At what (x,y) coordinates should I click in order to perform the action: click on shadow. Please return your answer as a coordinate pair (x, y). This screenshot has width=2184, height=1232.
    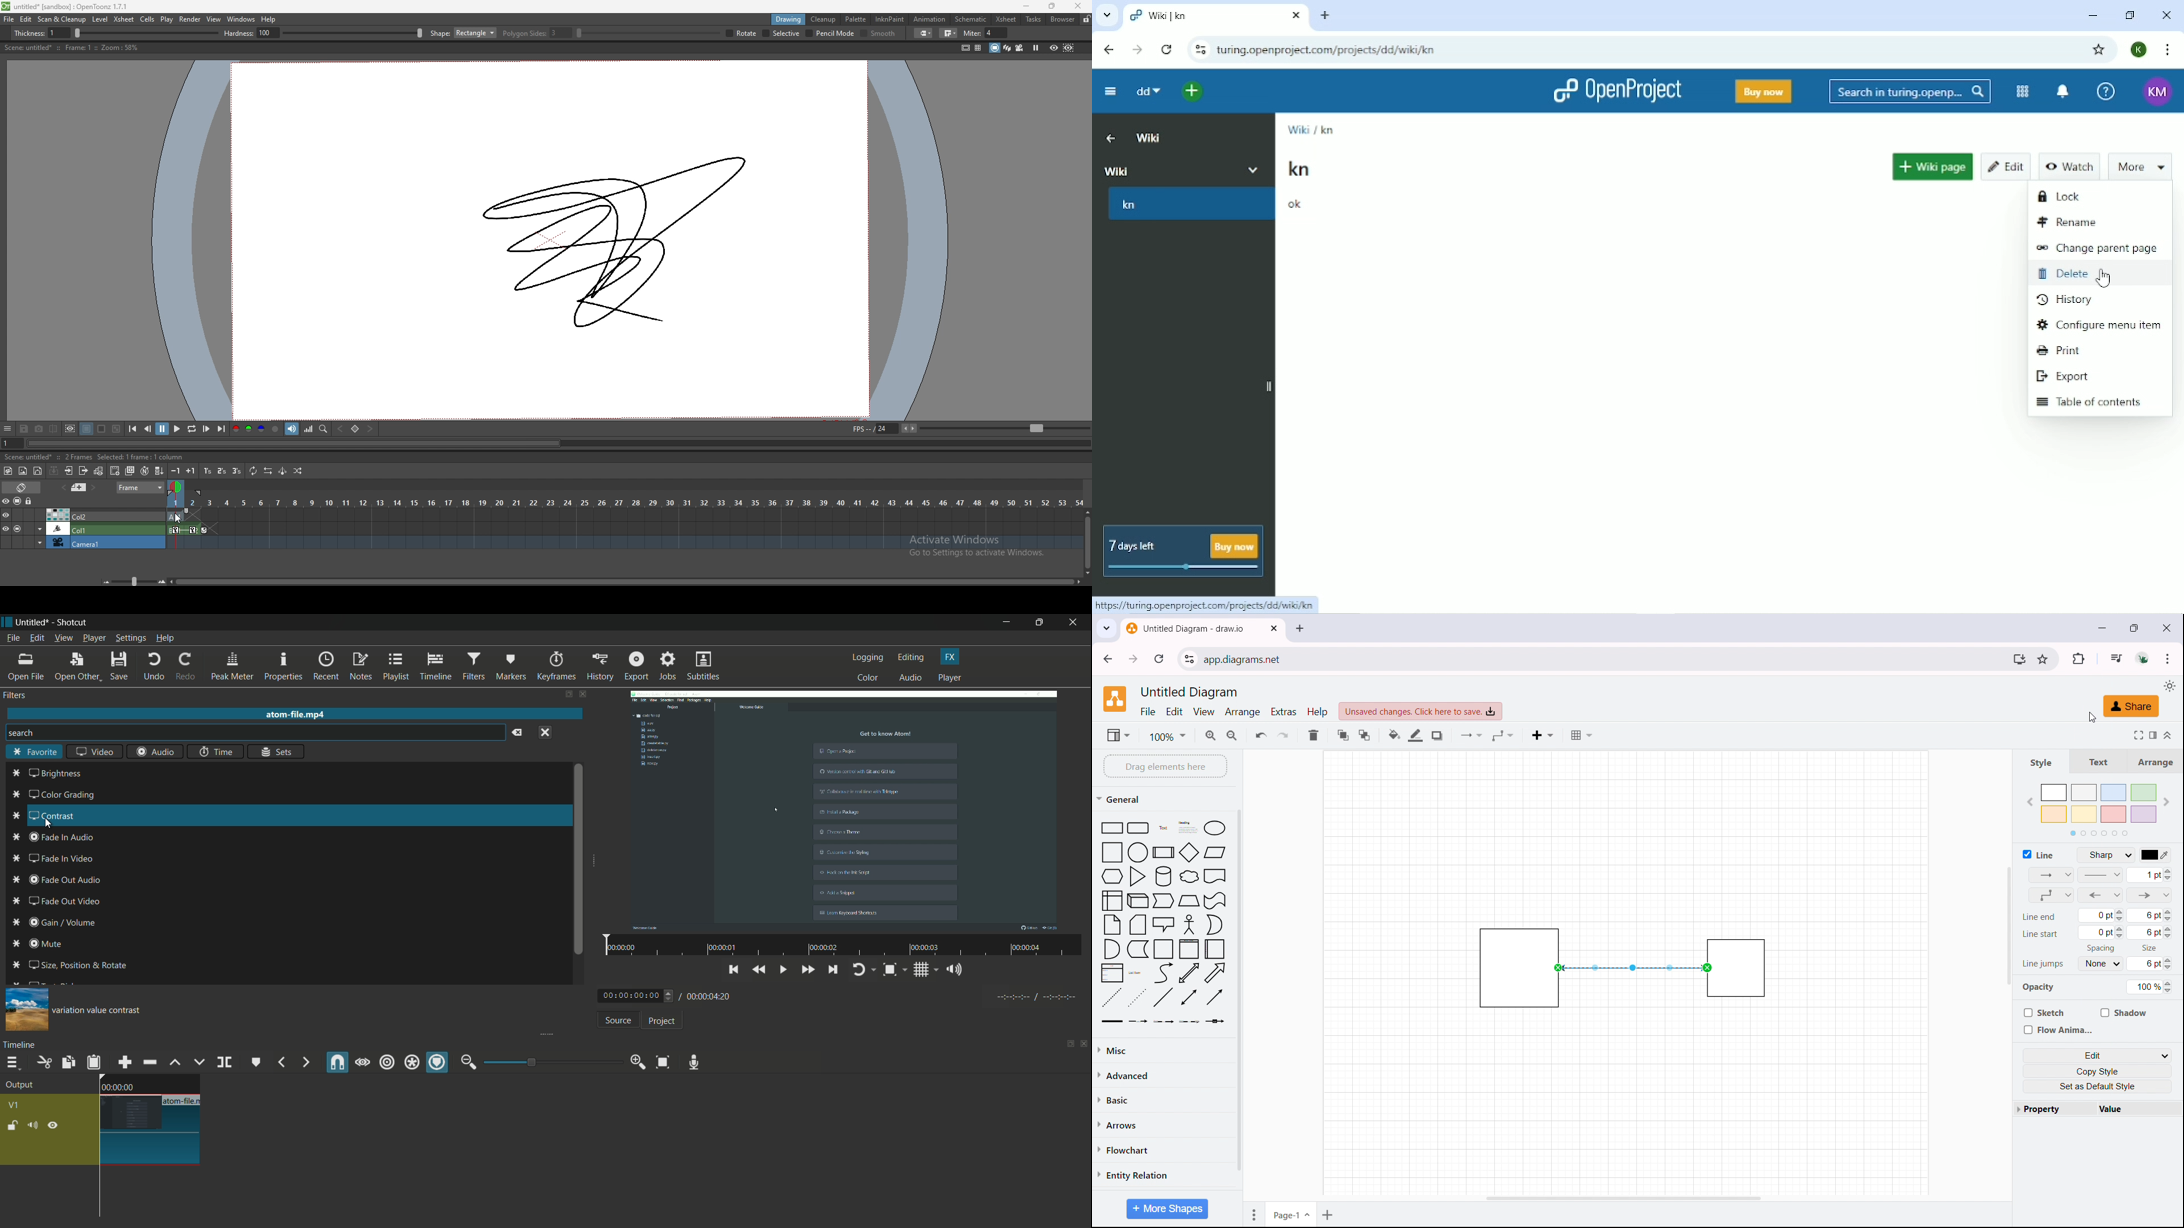
    Looking at the image, I should click on (1437, 735).